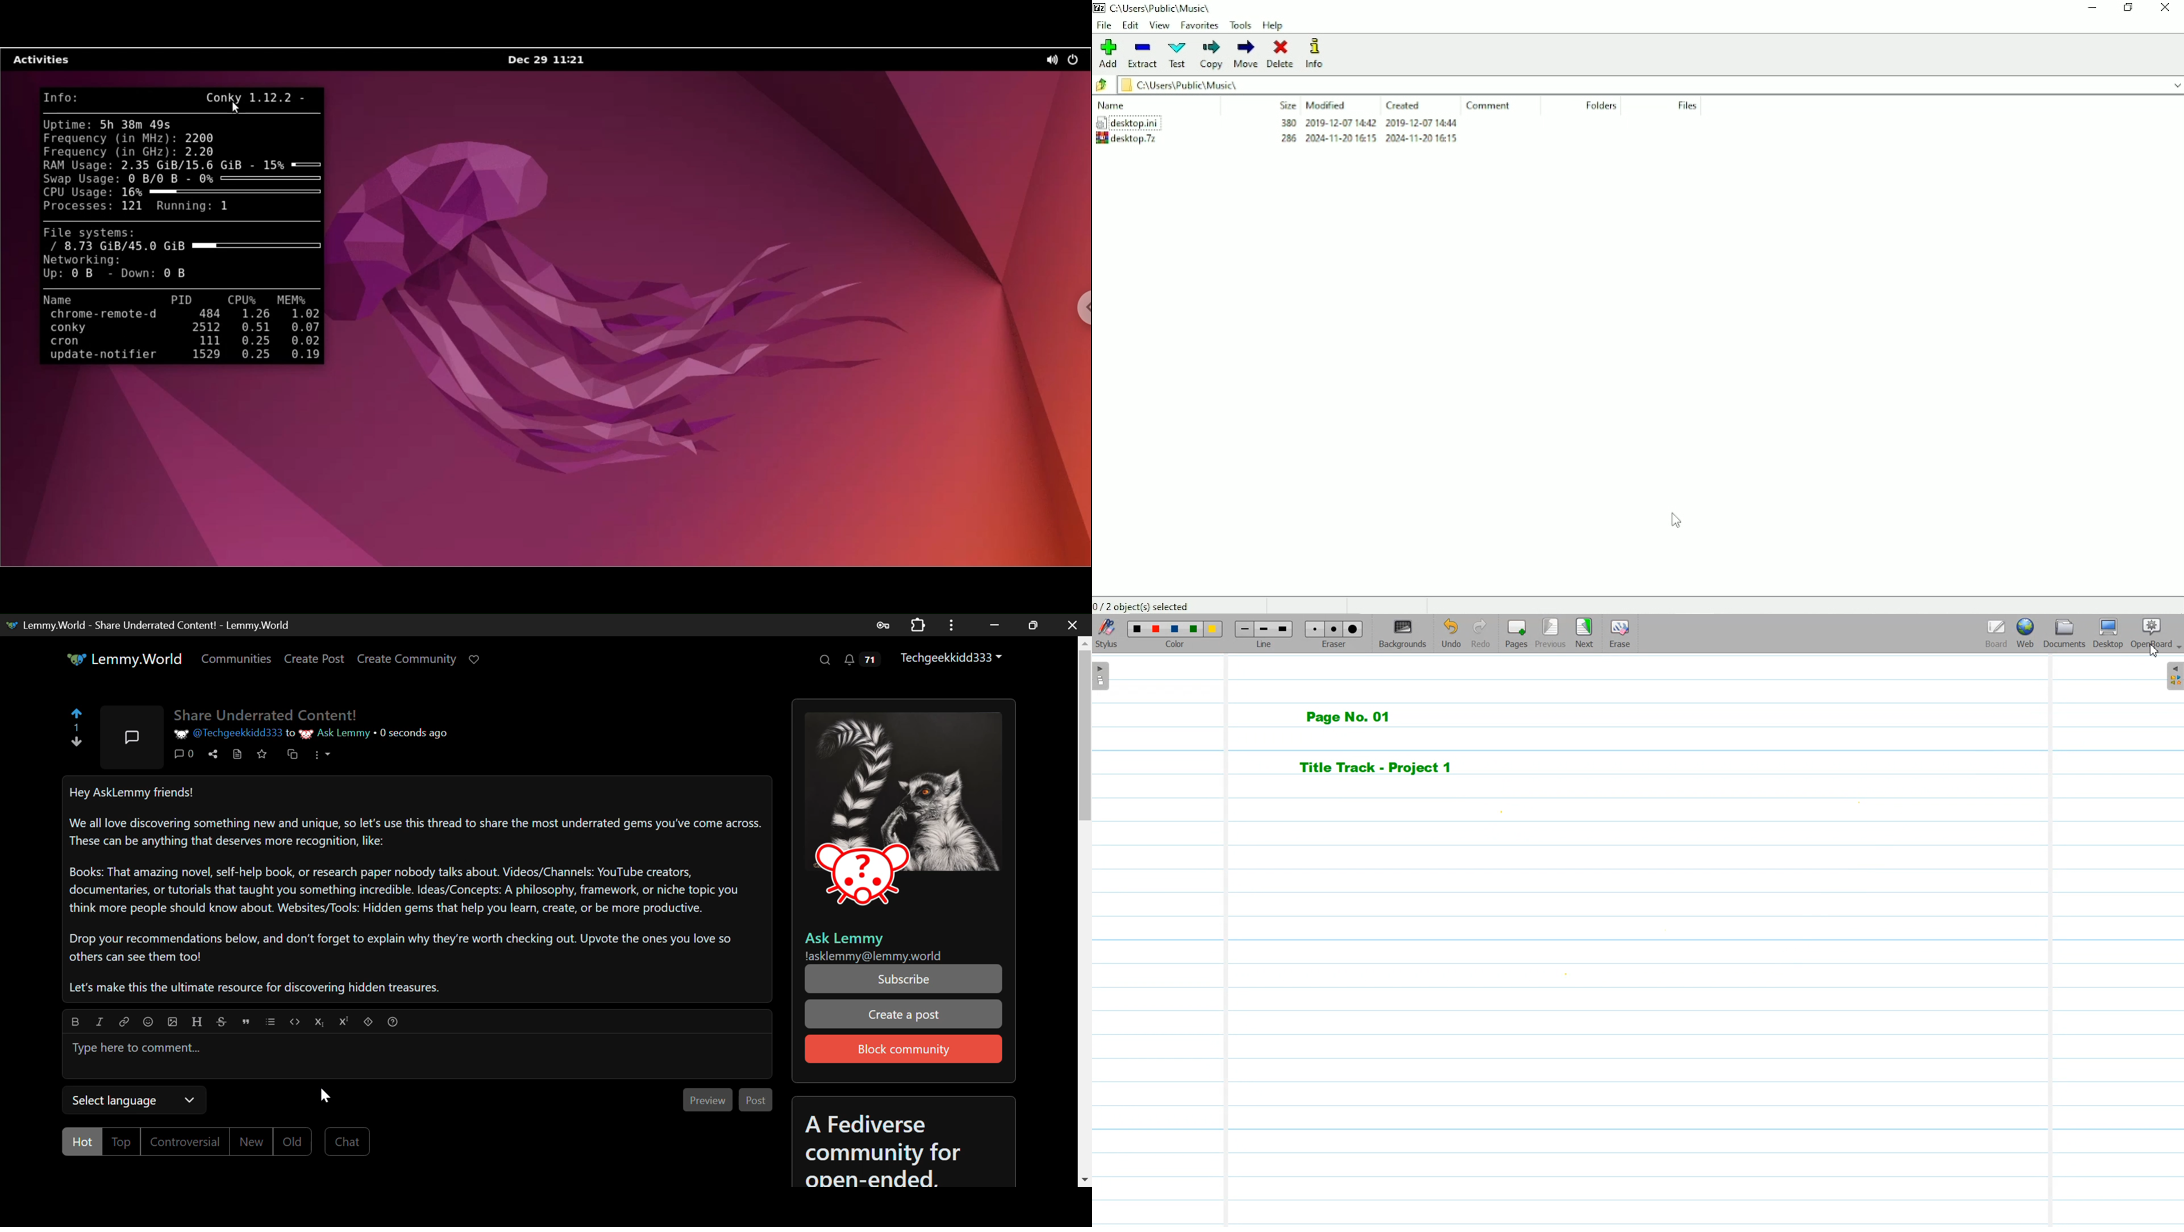  I want to click on Preview, so click(707, 1099).